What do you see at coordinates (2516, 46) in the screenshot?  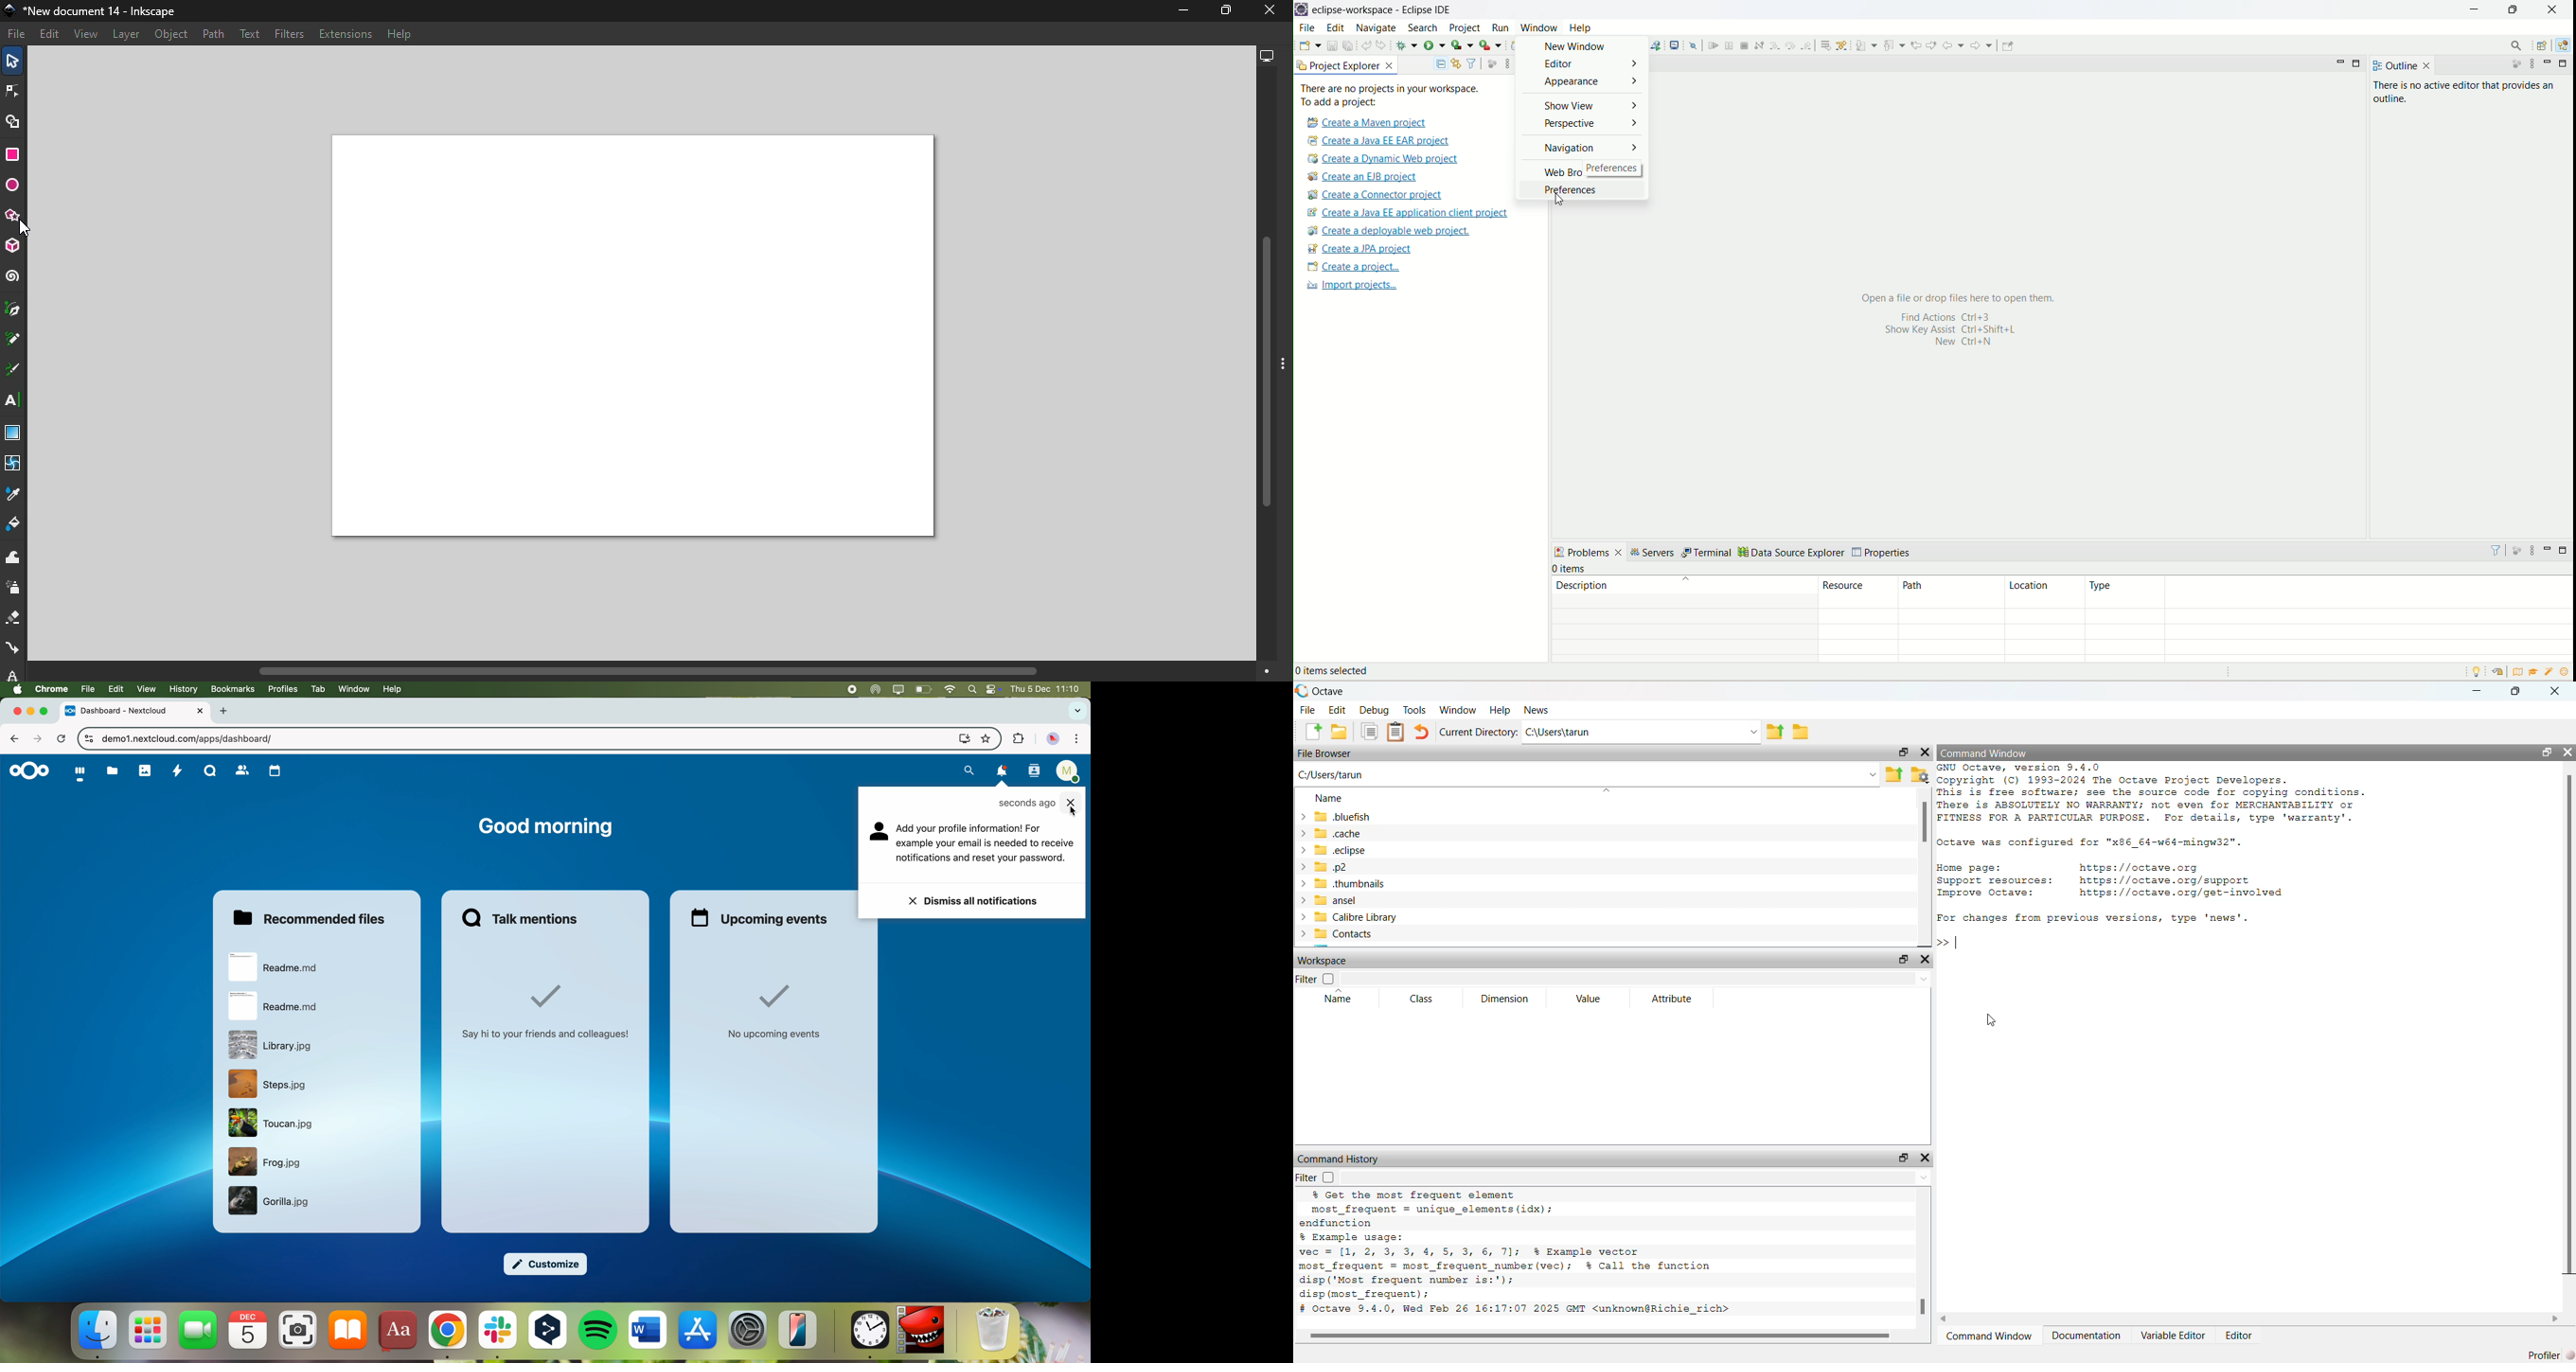 I see `access commands and other items` at bounding box center [2516, 46].